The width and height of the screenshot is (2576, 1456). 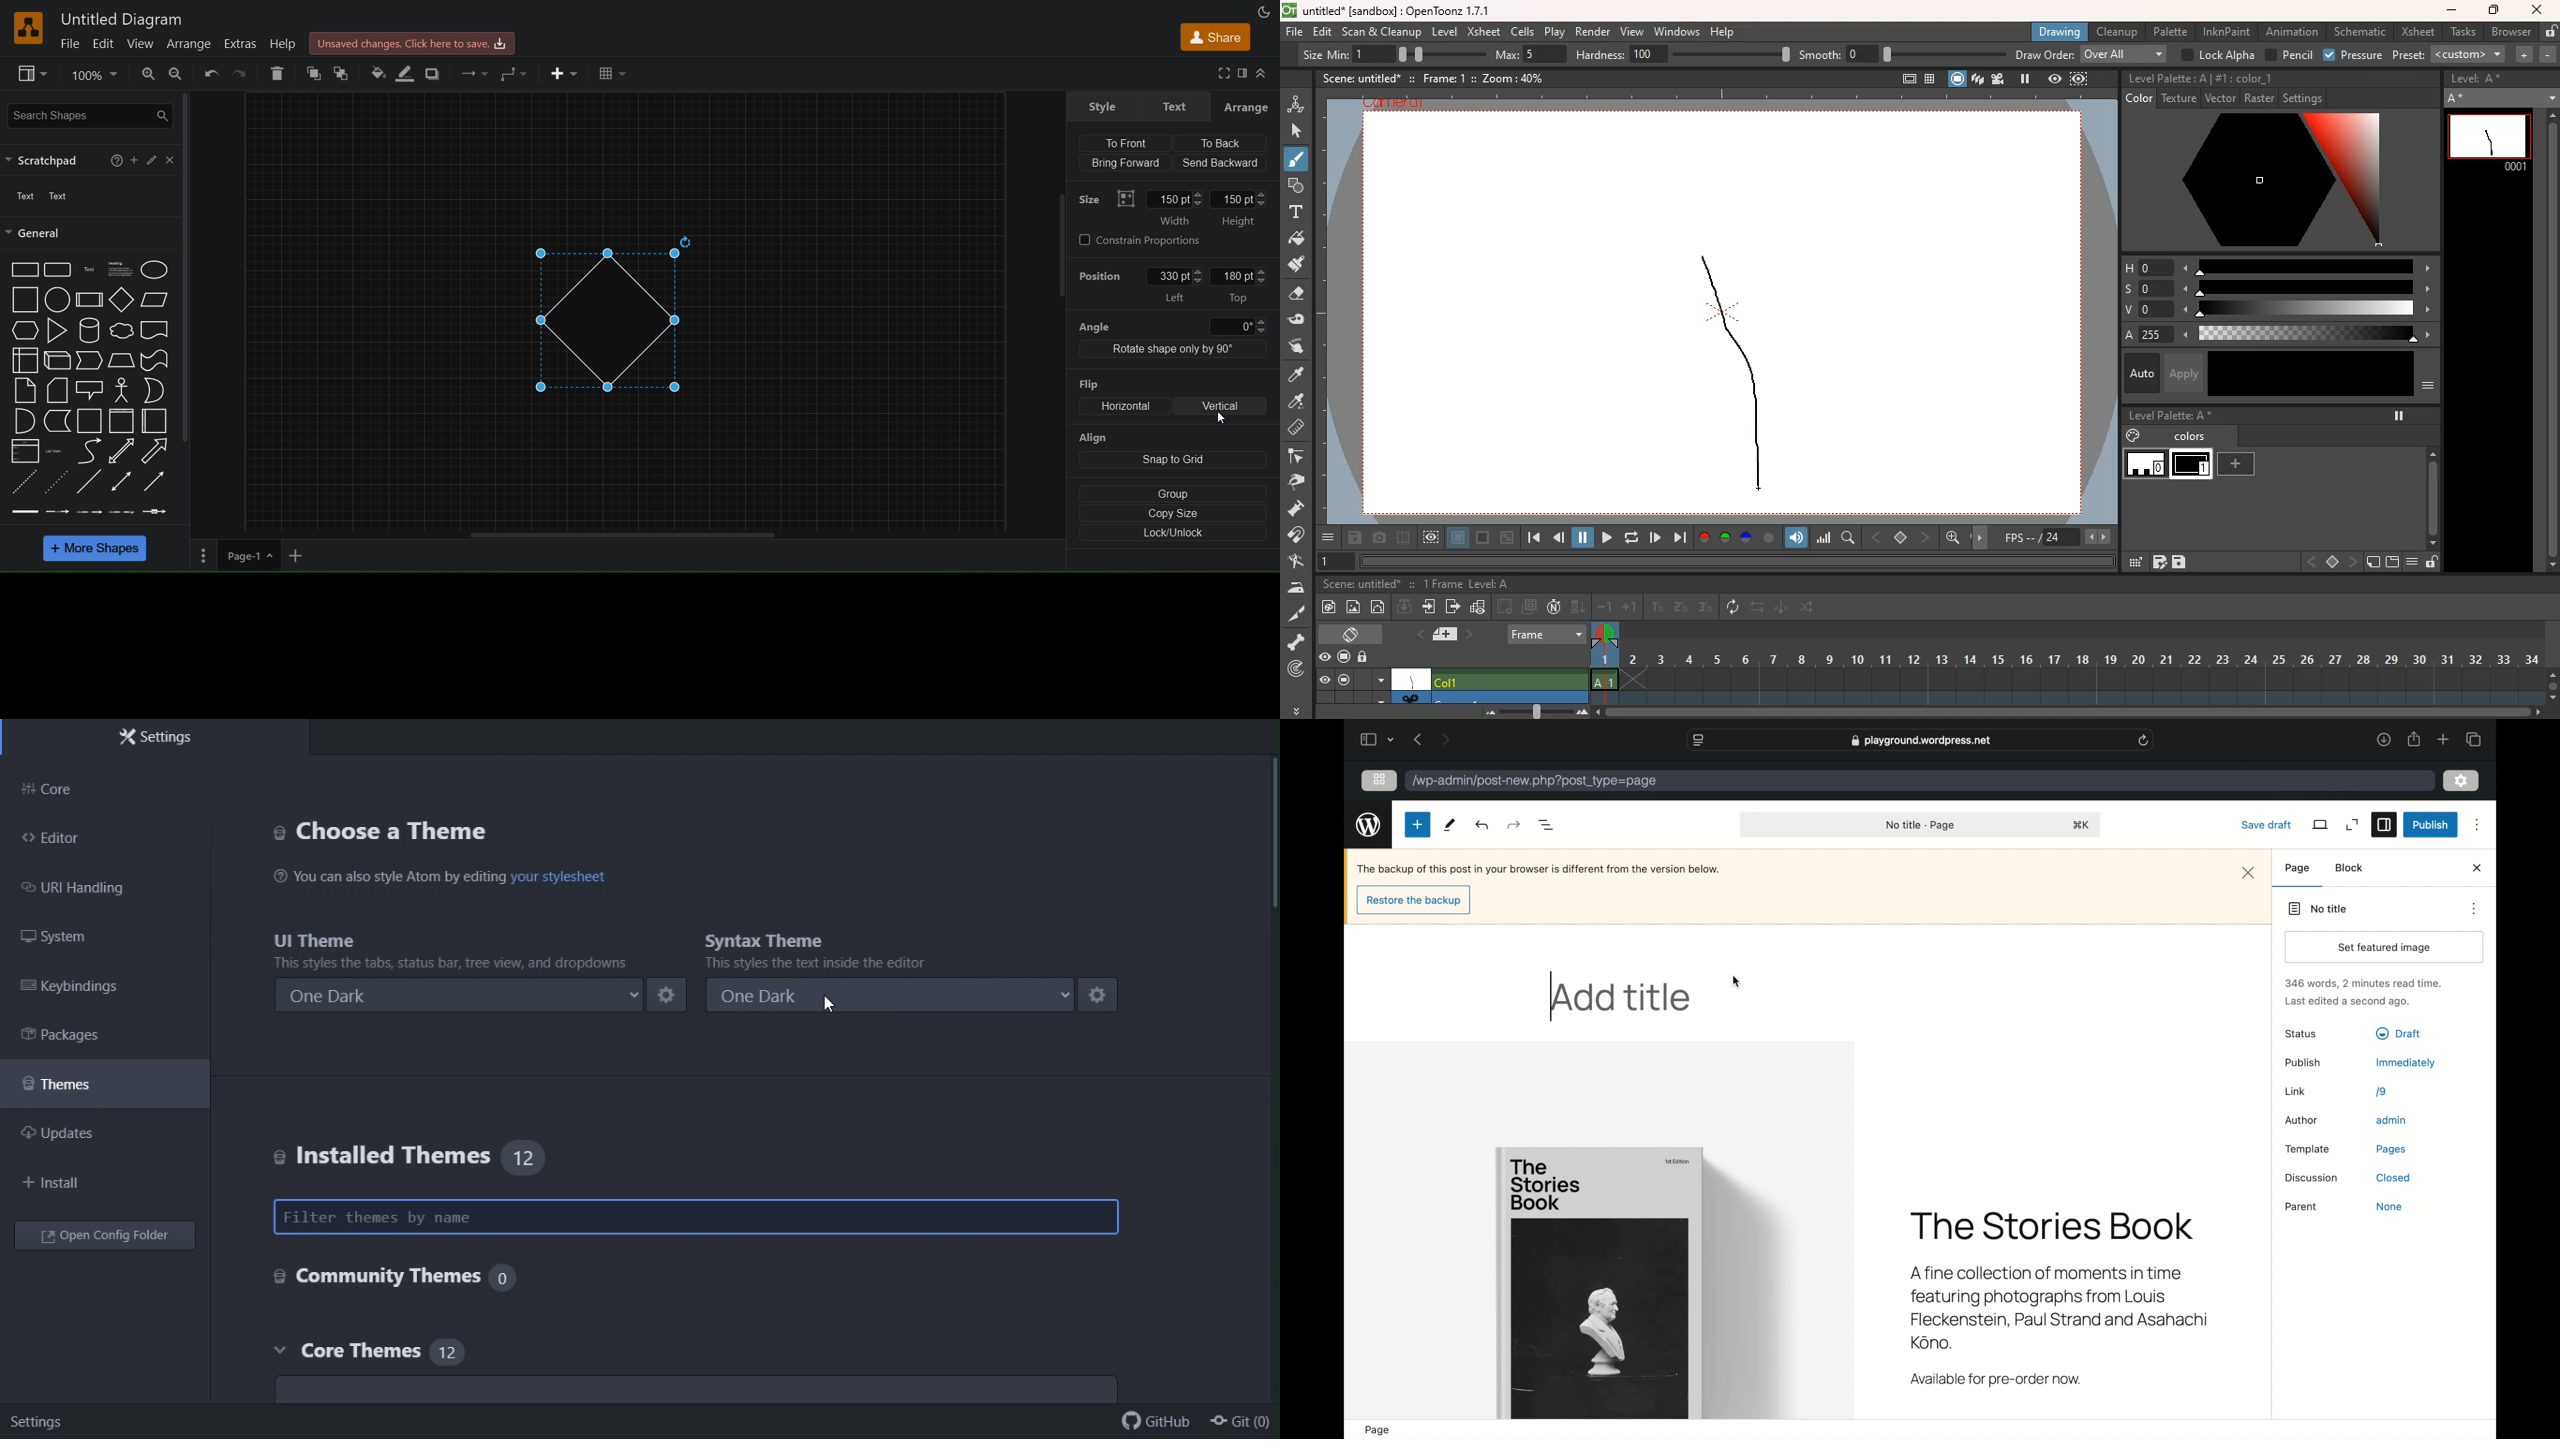 What do you see at coordinates (87, 450) in the screenshot?
I see `curve` at bounding box center [87, 450].